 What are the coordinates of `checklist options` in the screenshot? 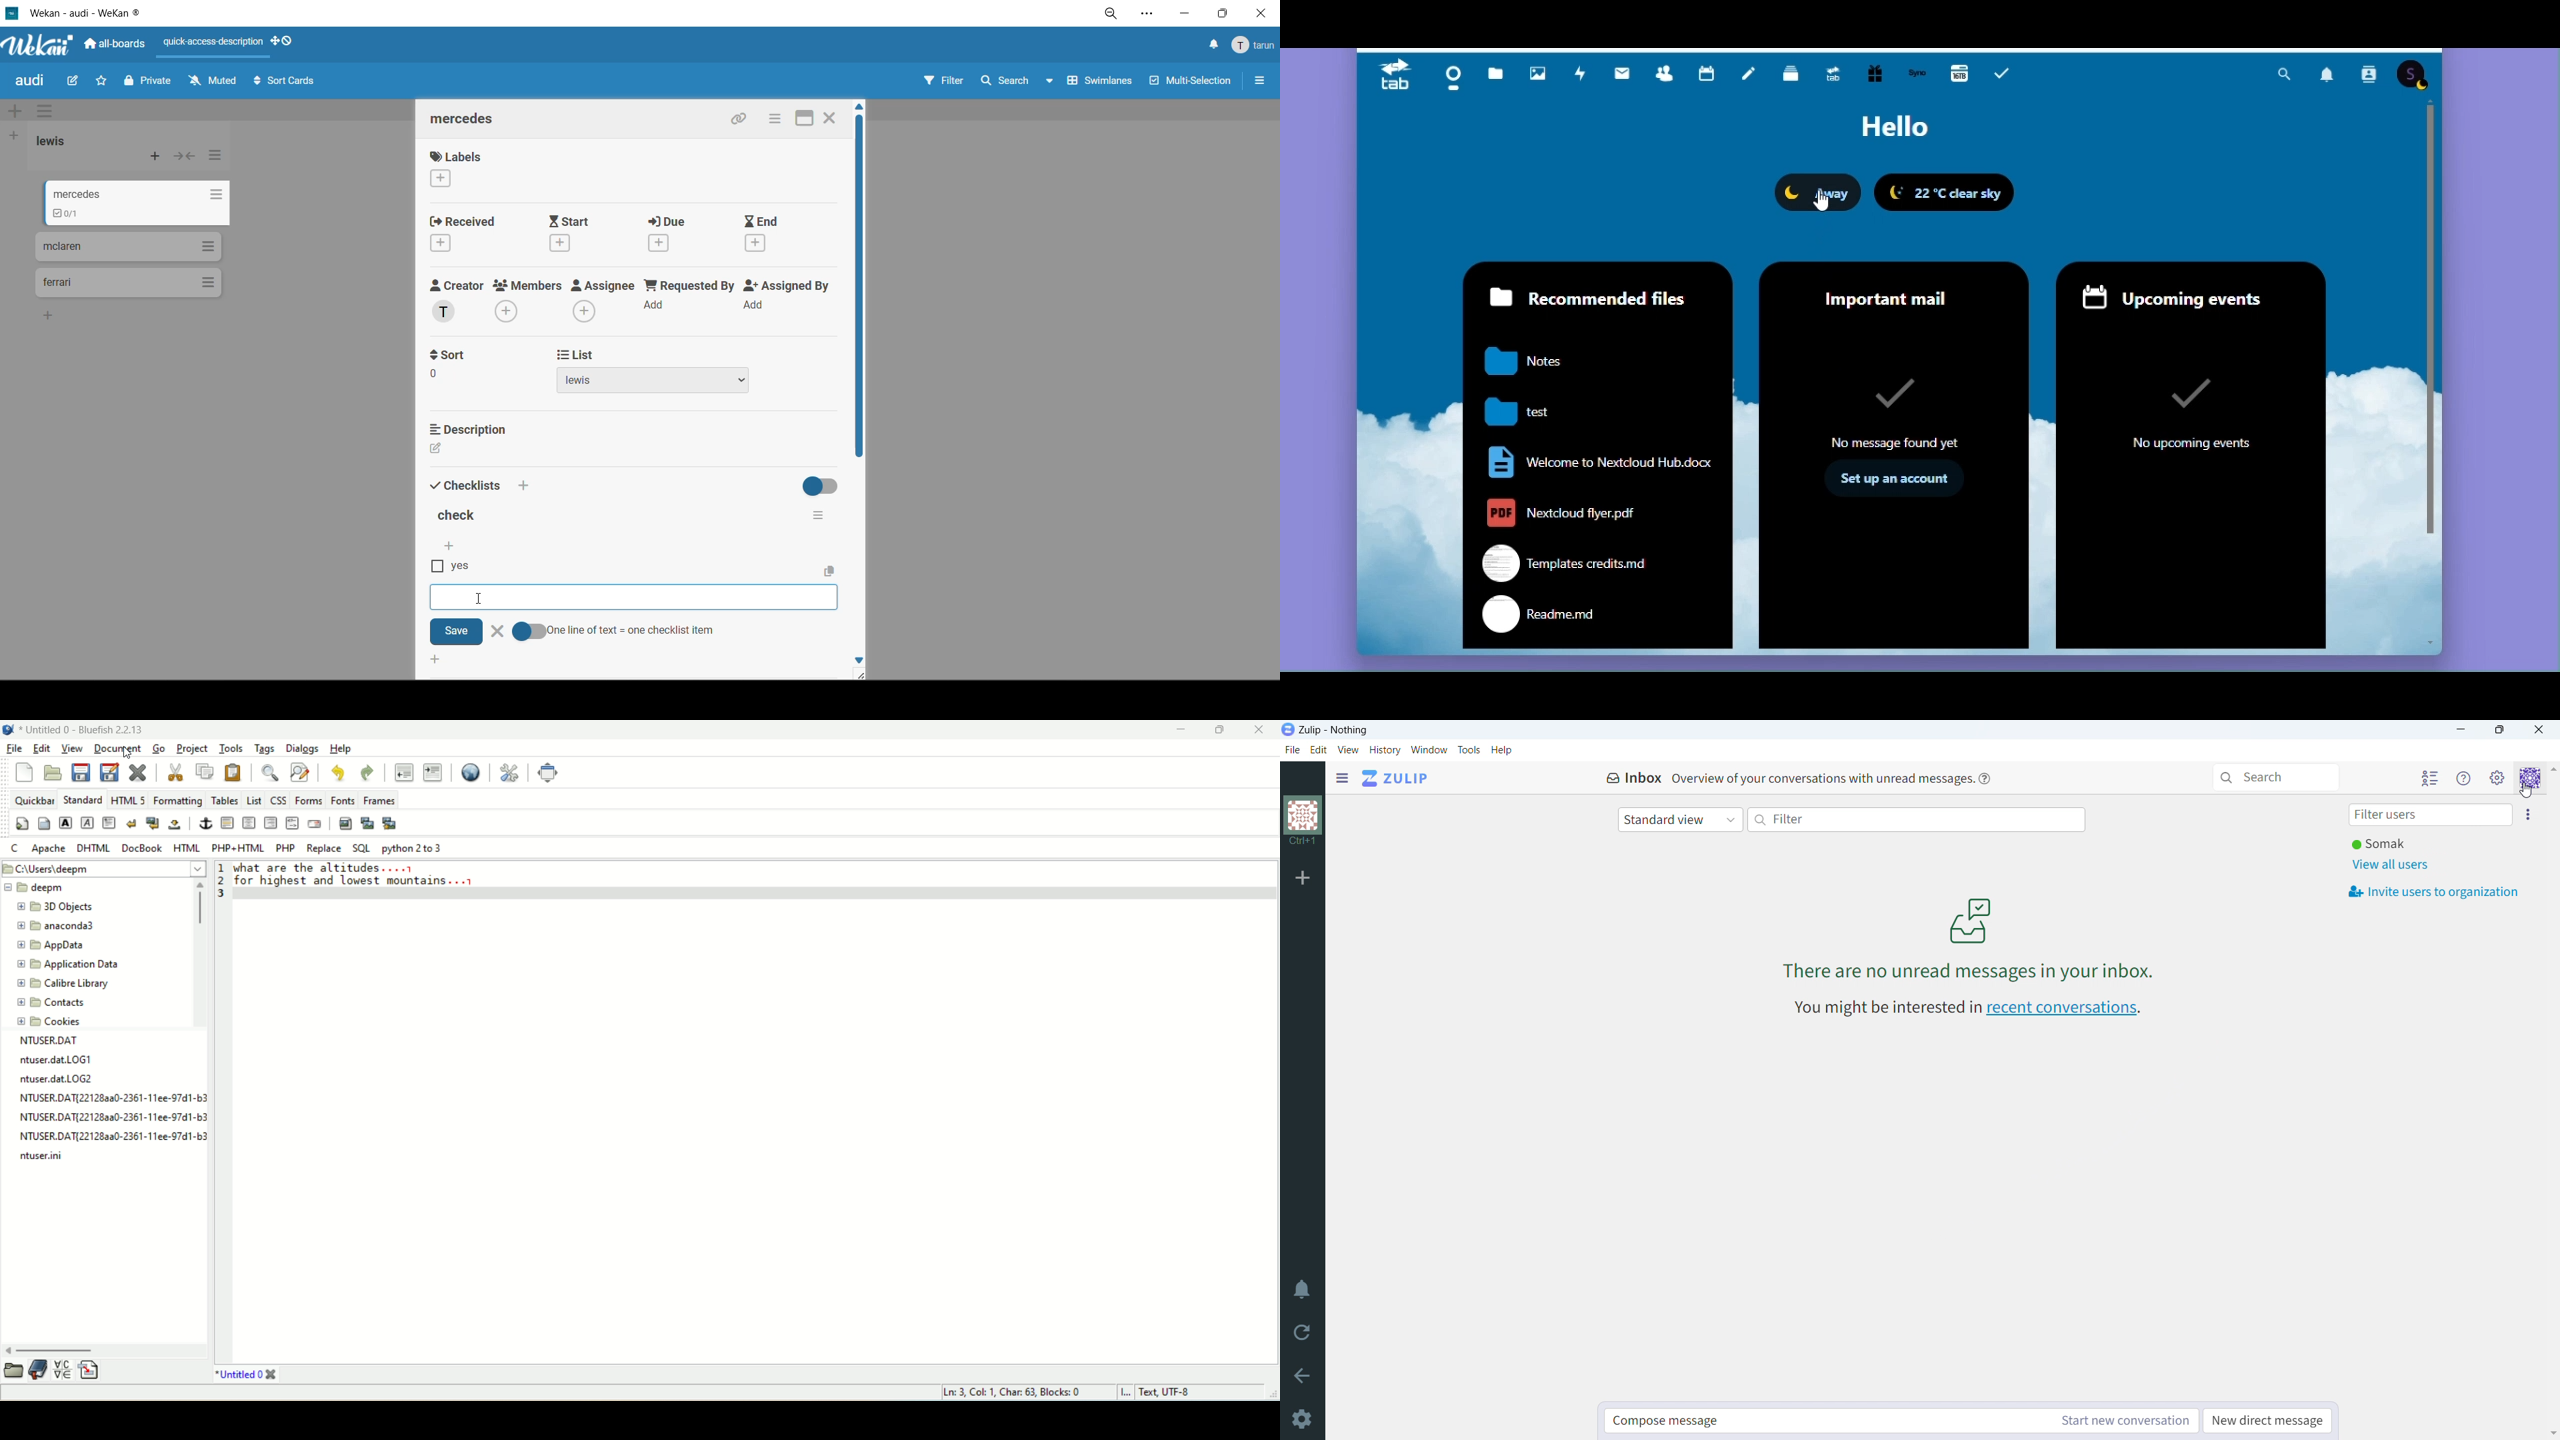 It's located at (818, 513).